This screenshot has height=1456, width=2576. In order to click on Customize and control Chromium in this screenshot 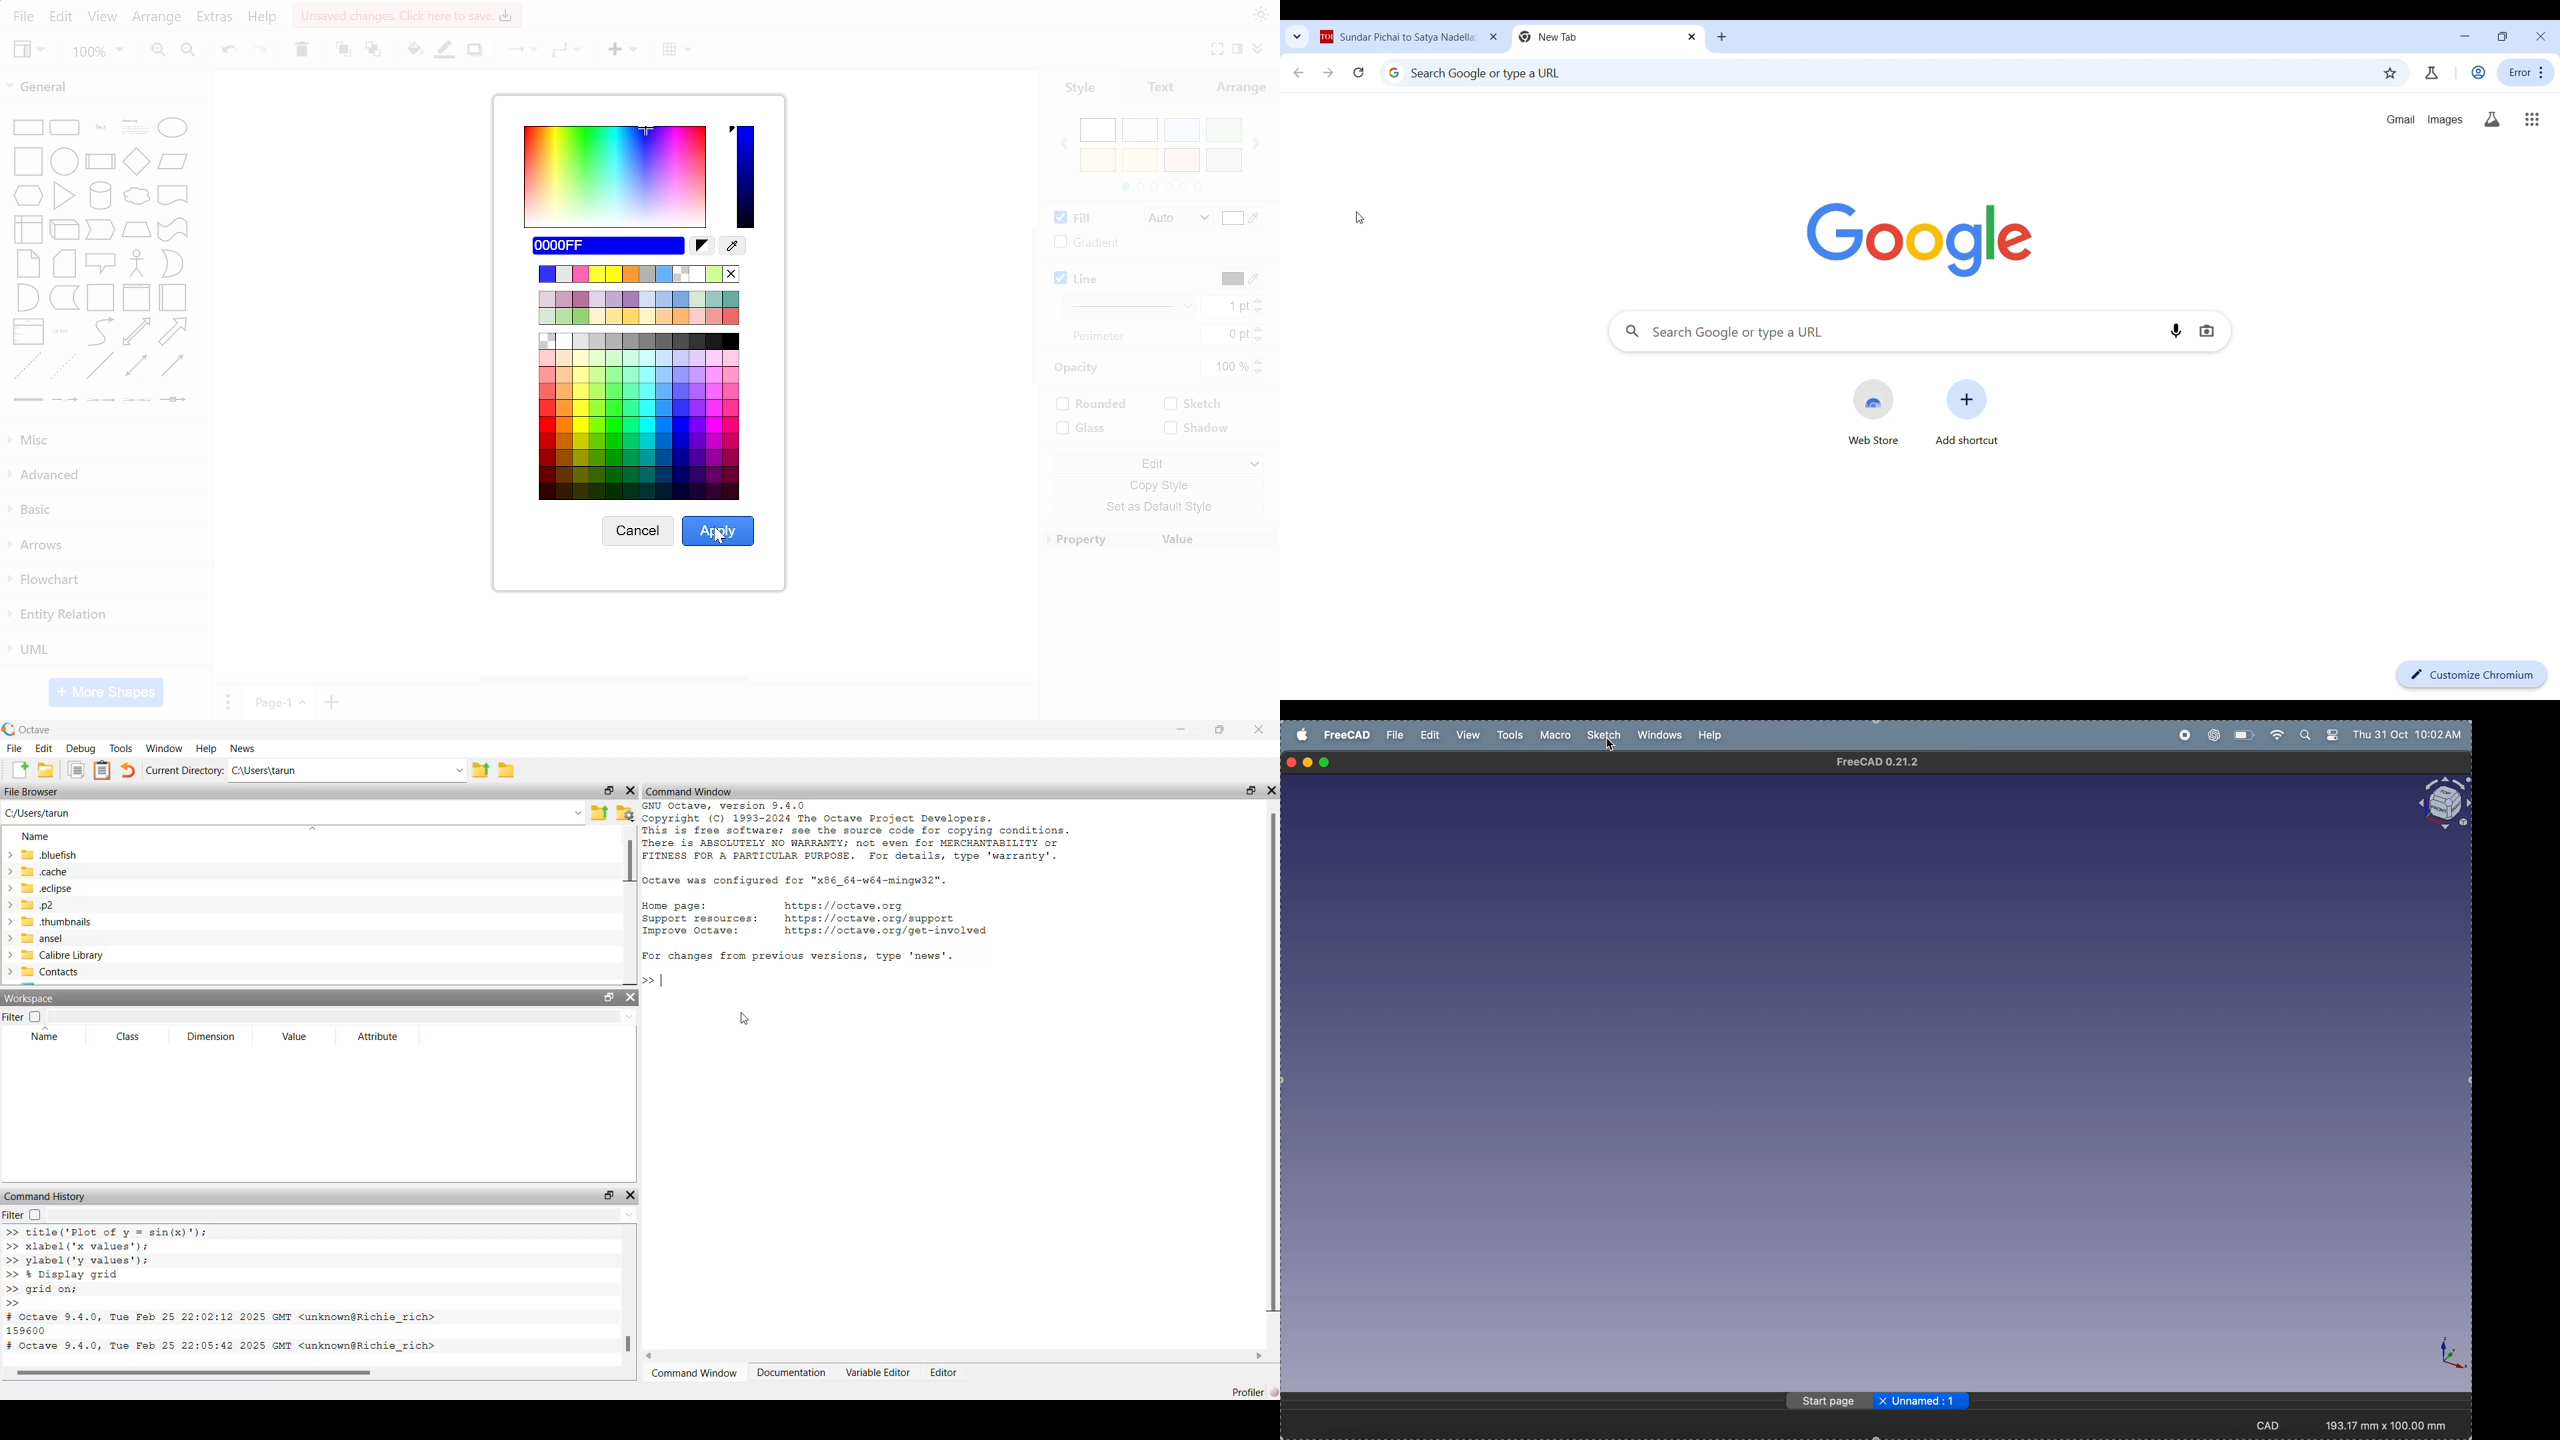, I will do `click(2526, 72)`.